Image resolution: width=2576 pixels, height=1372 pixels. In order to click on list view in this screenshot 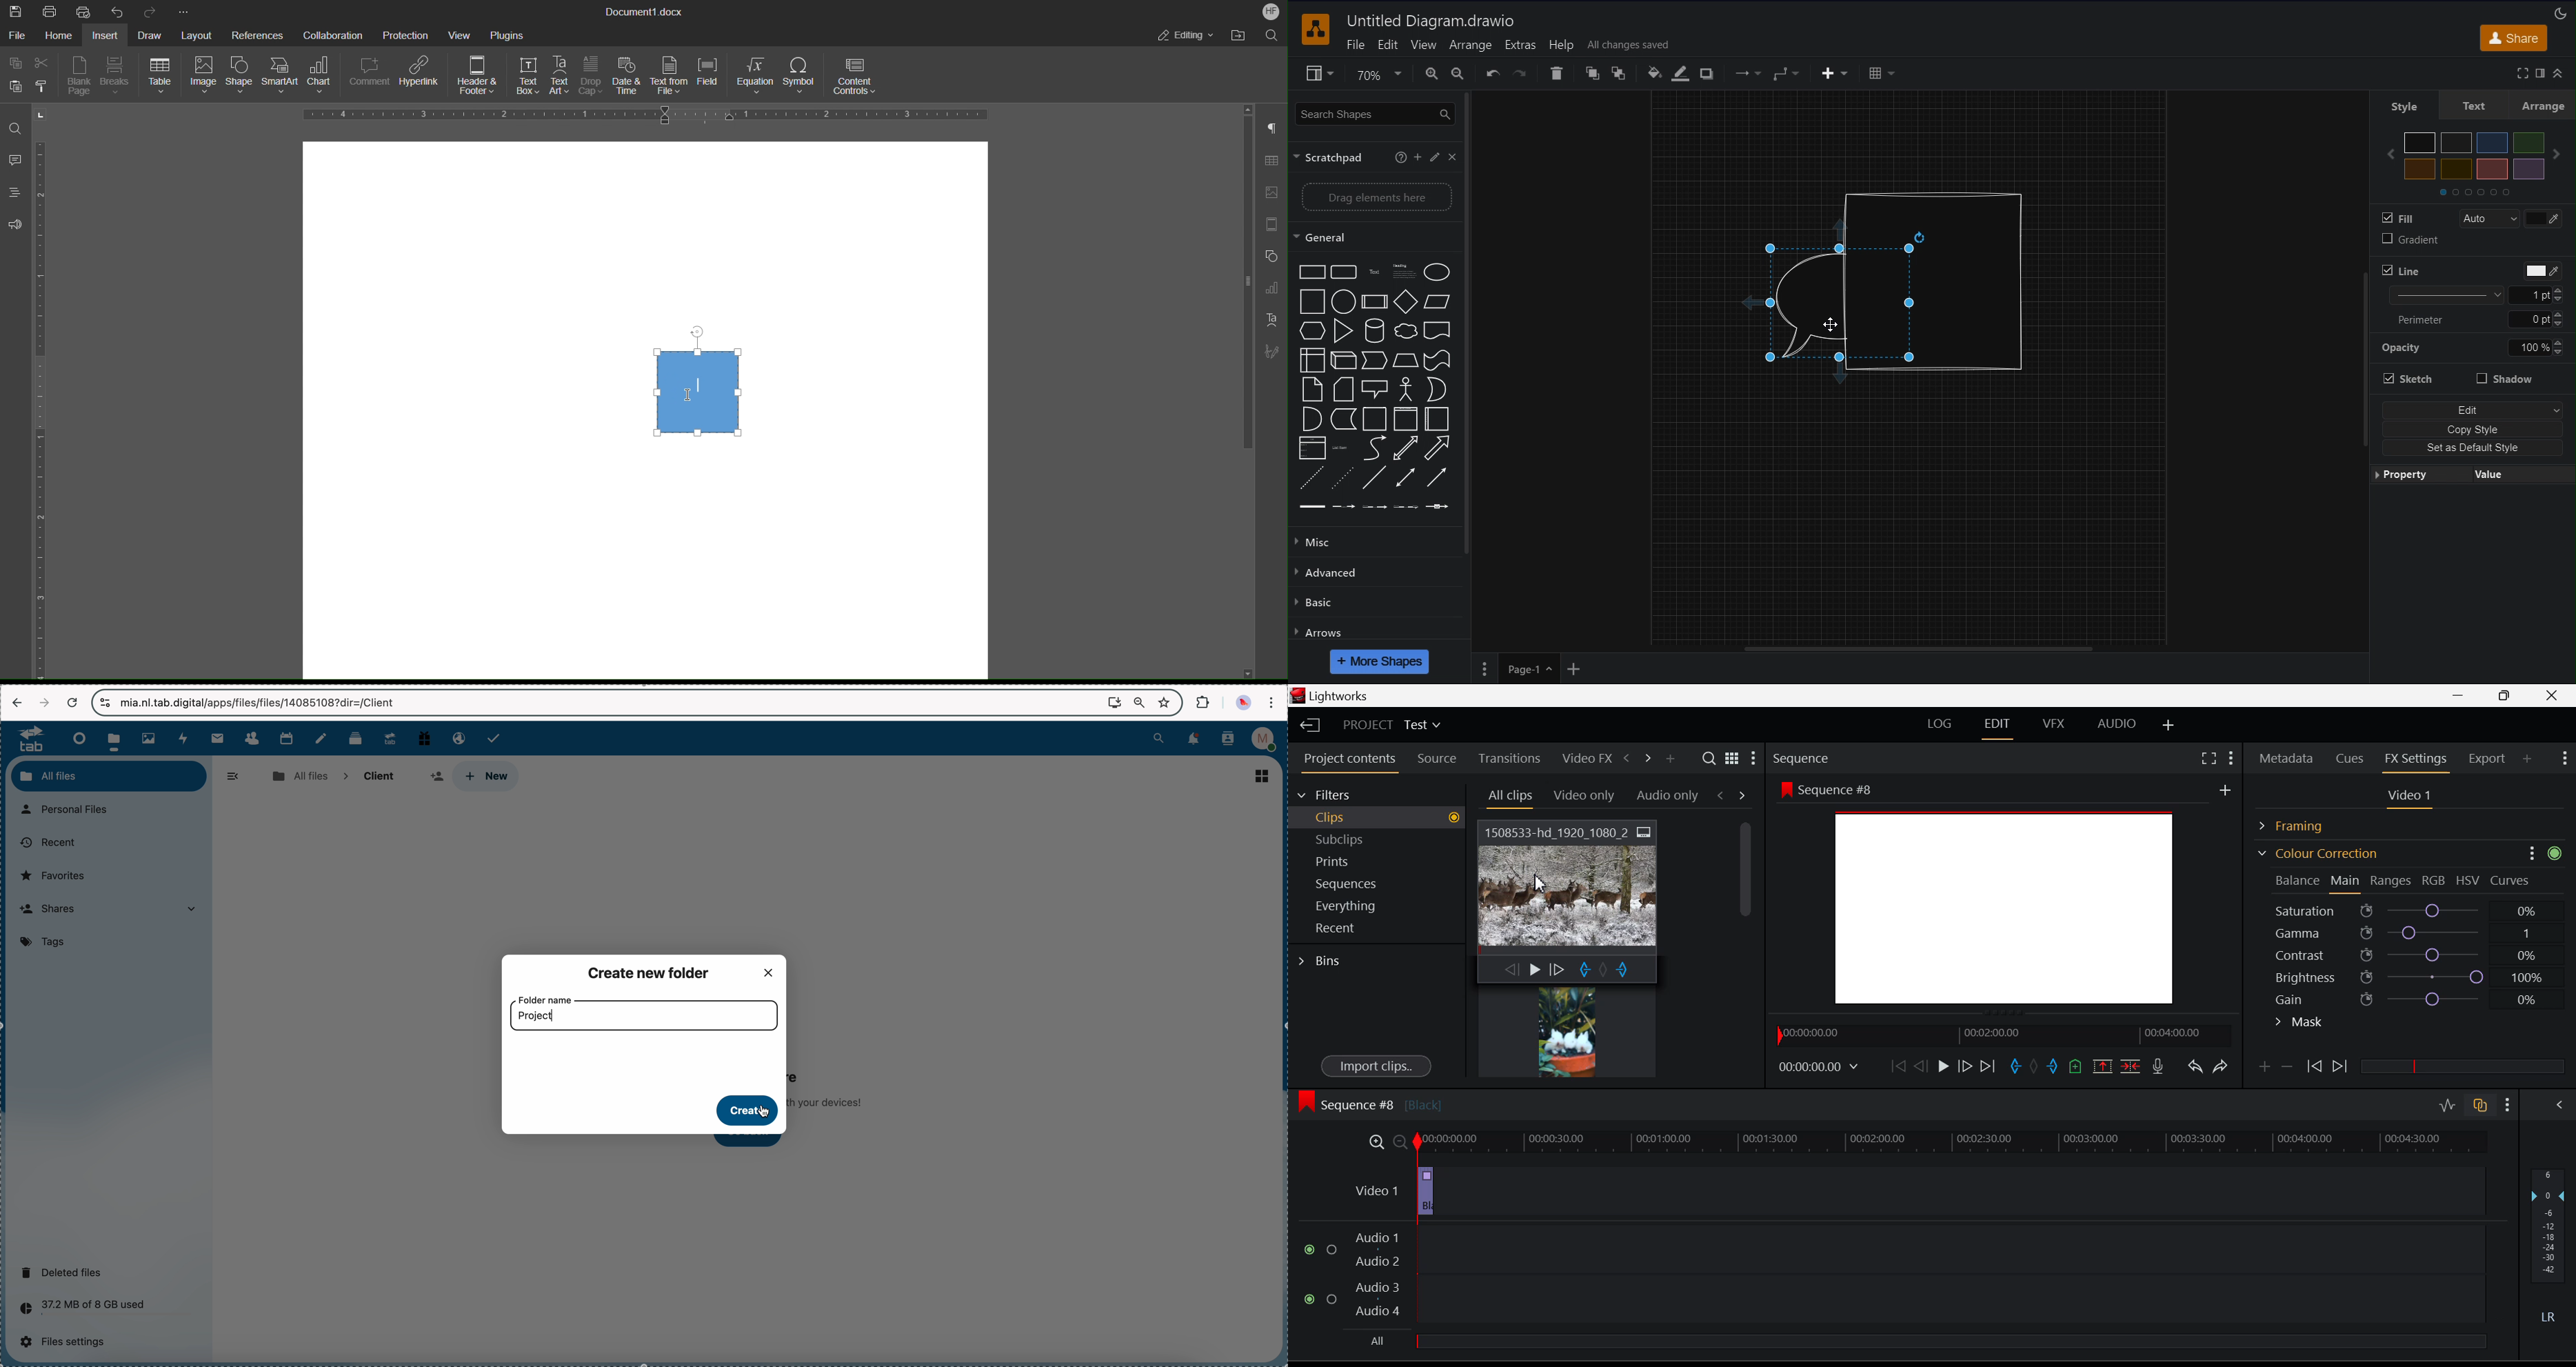, I will do `click(1265, 775)`.